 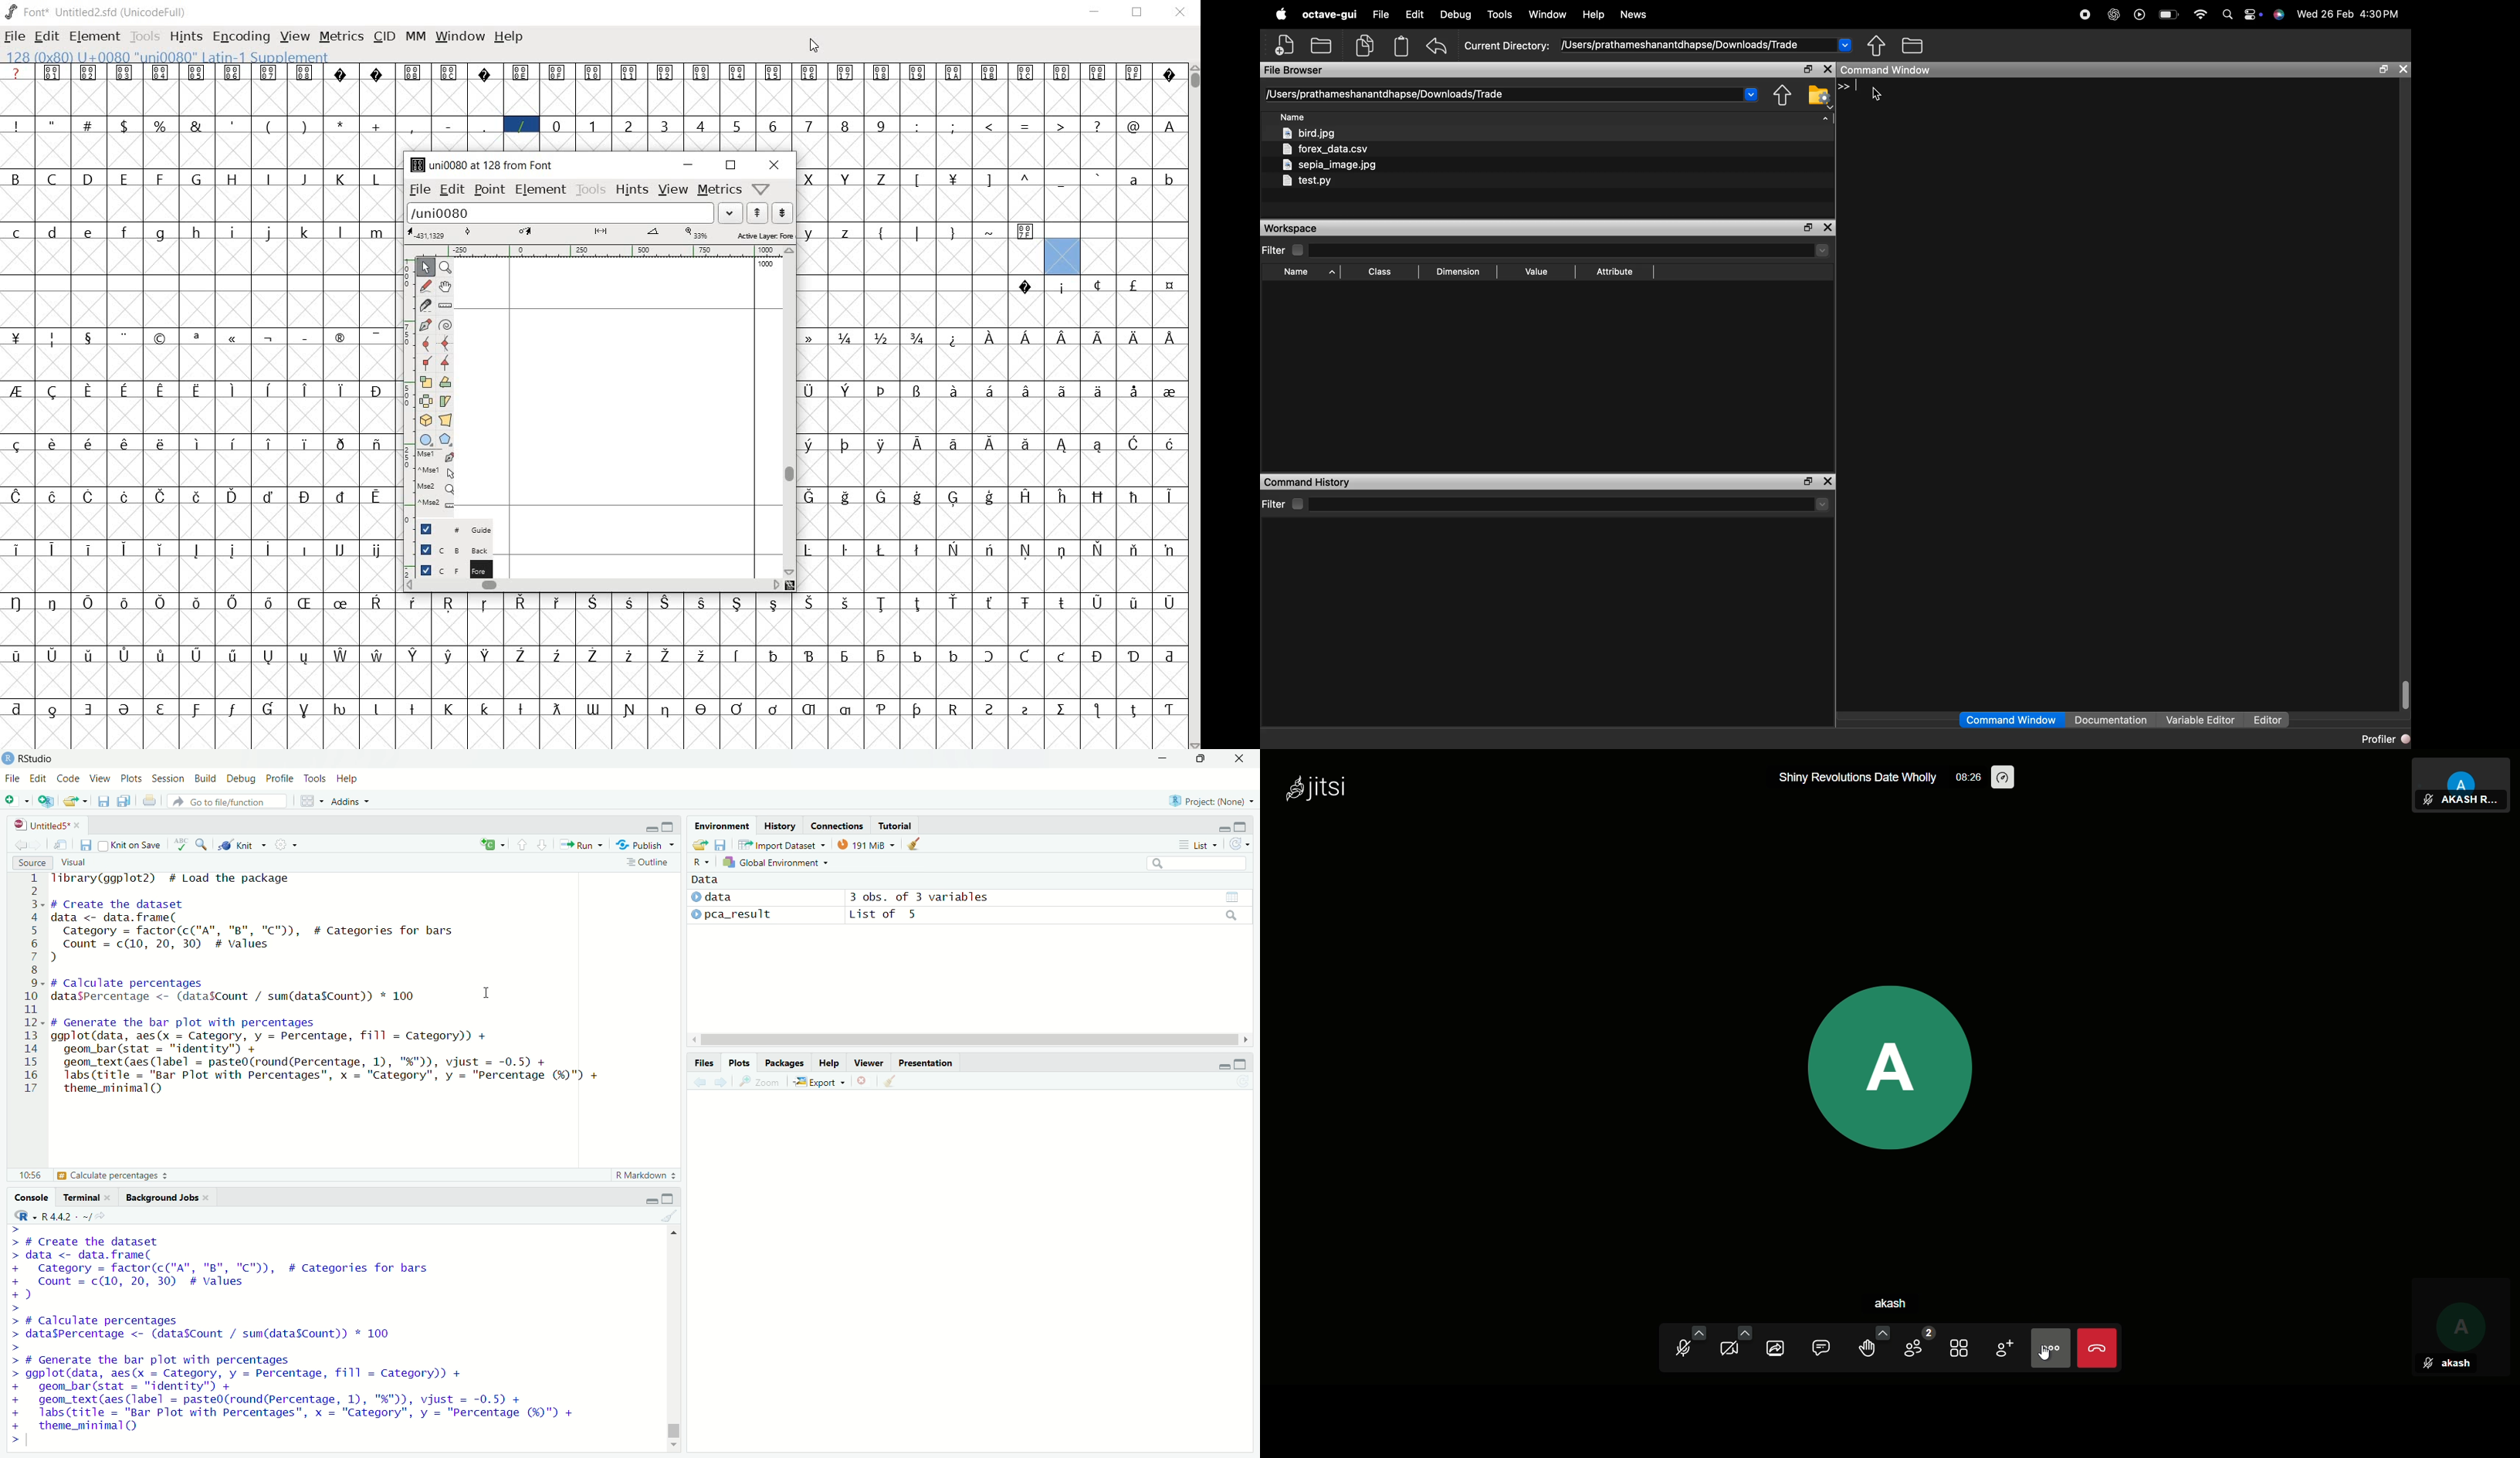 I want to click on glyph, so click(x=486, y=655).